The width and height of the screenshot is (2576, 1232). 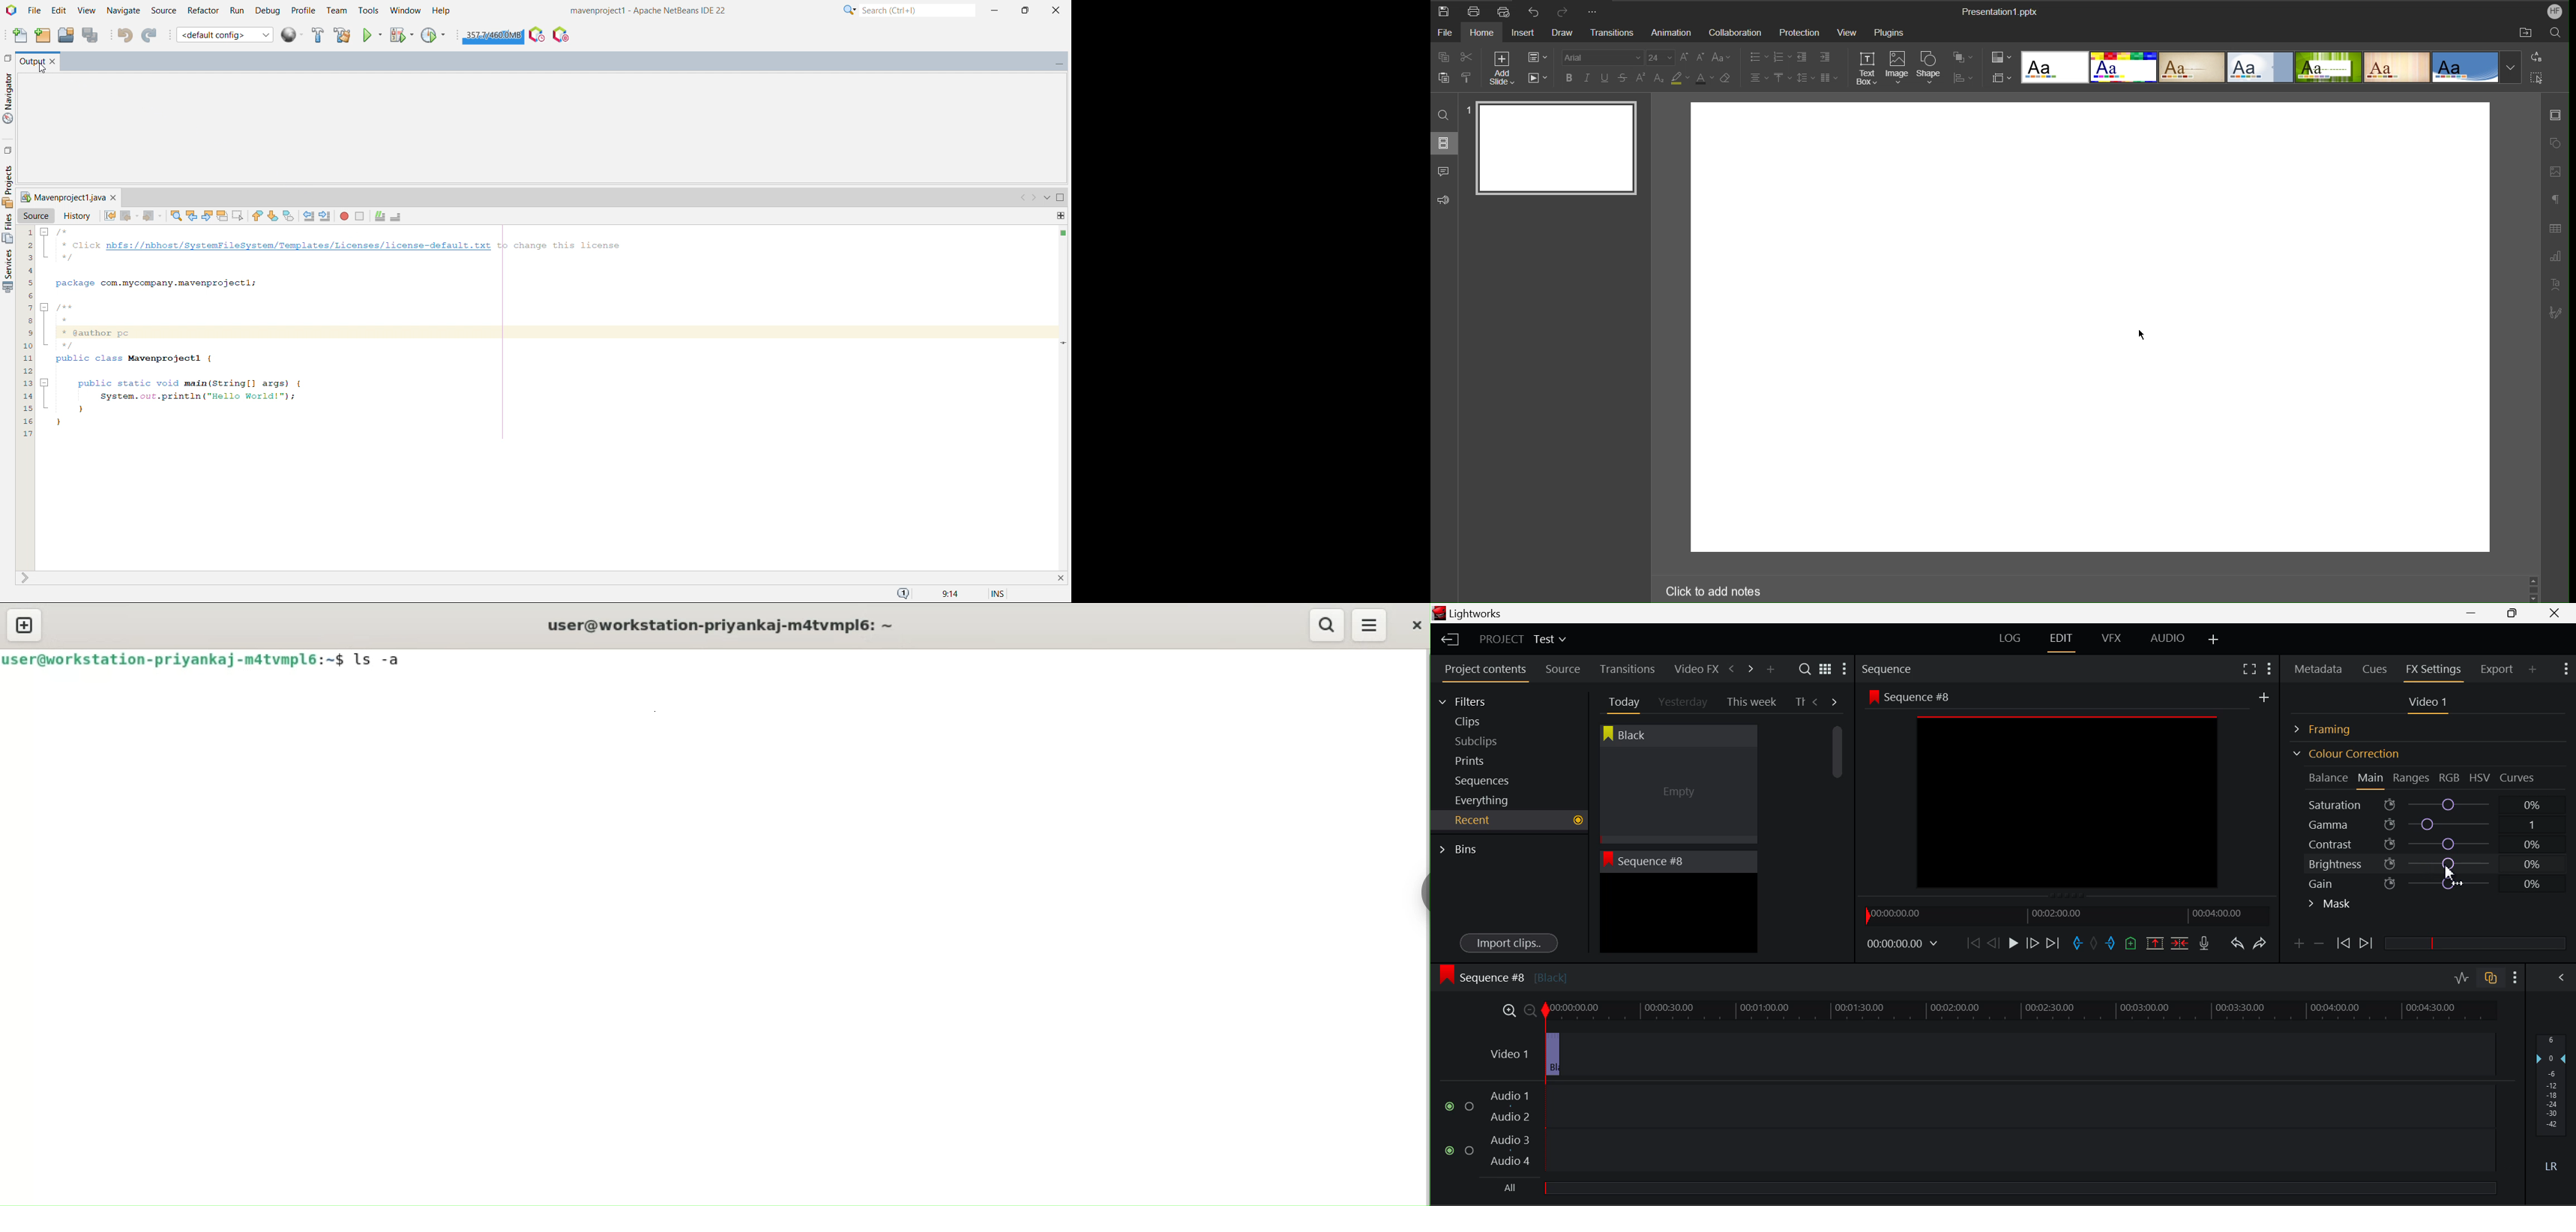 What do you see at coordinates (1603, 57) in the screenshot?
I see `Font` at bounding box center [1603, 57].